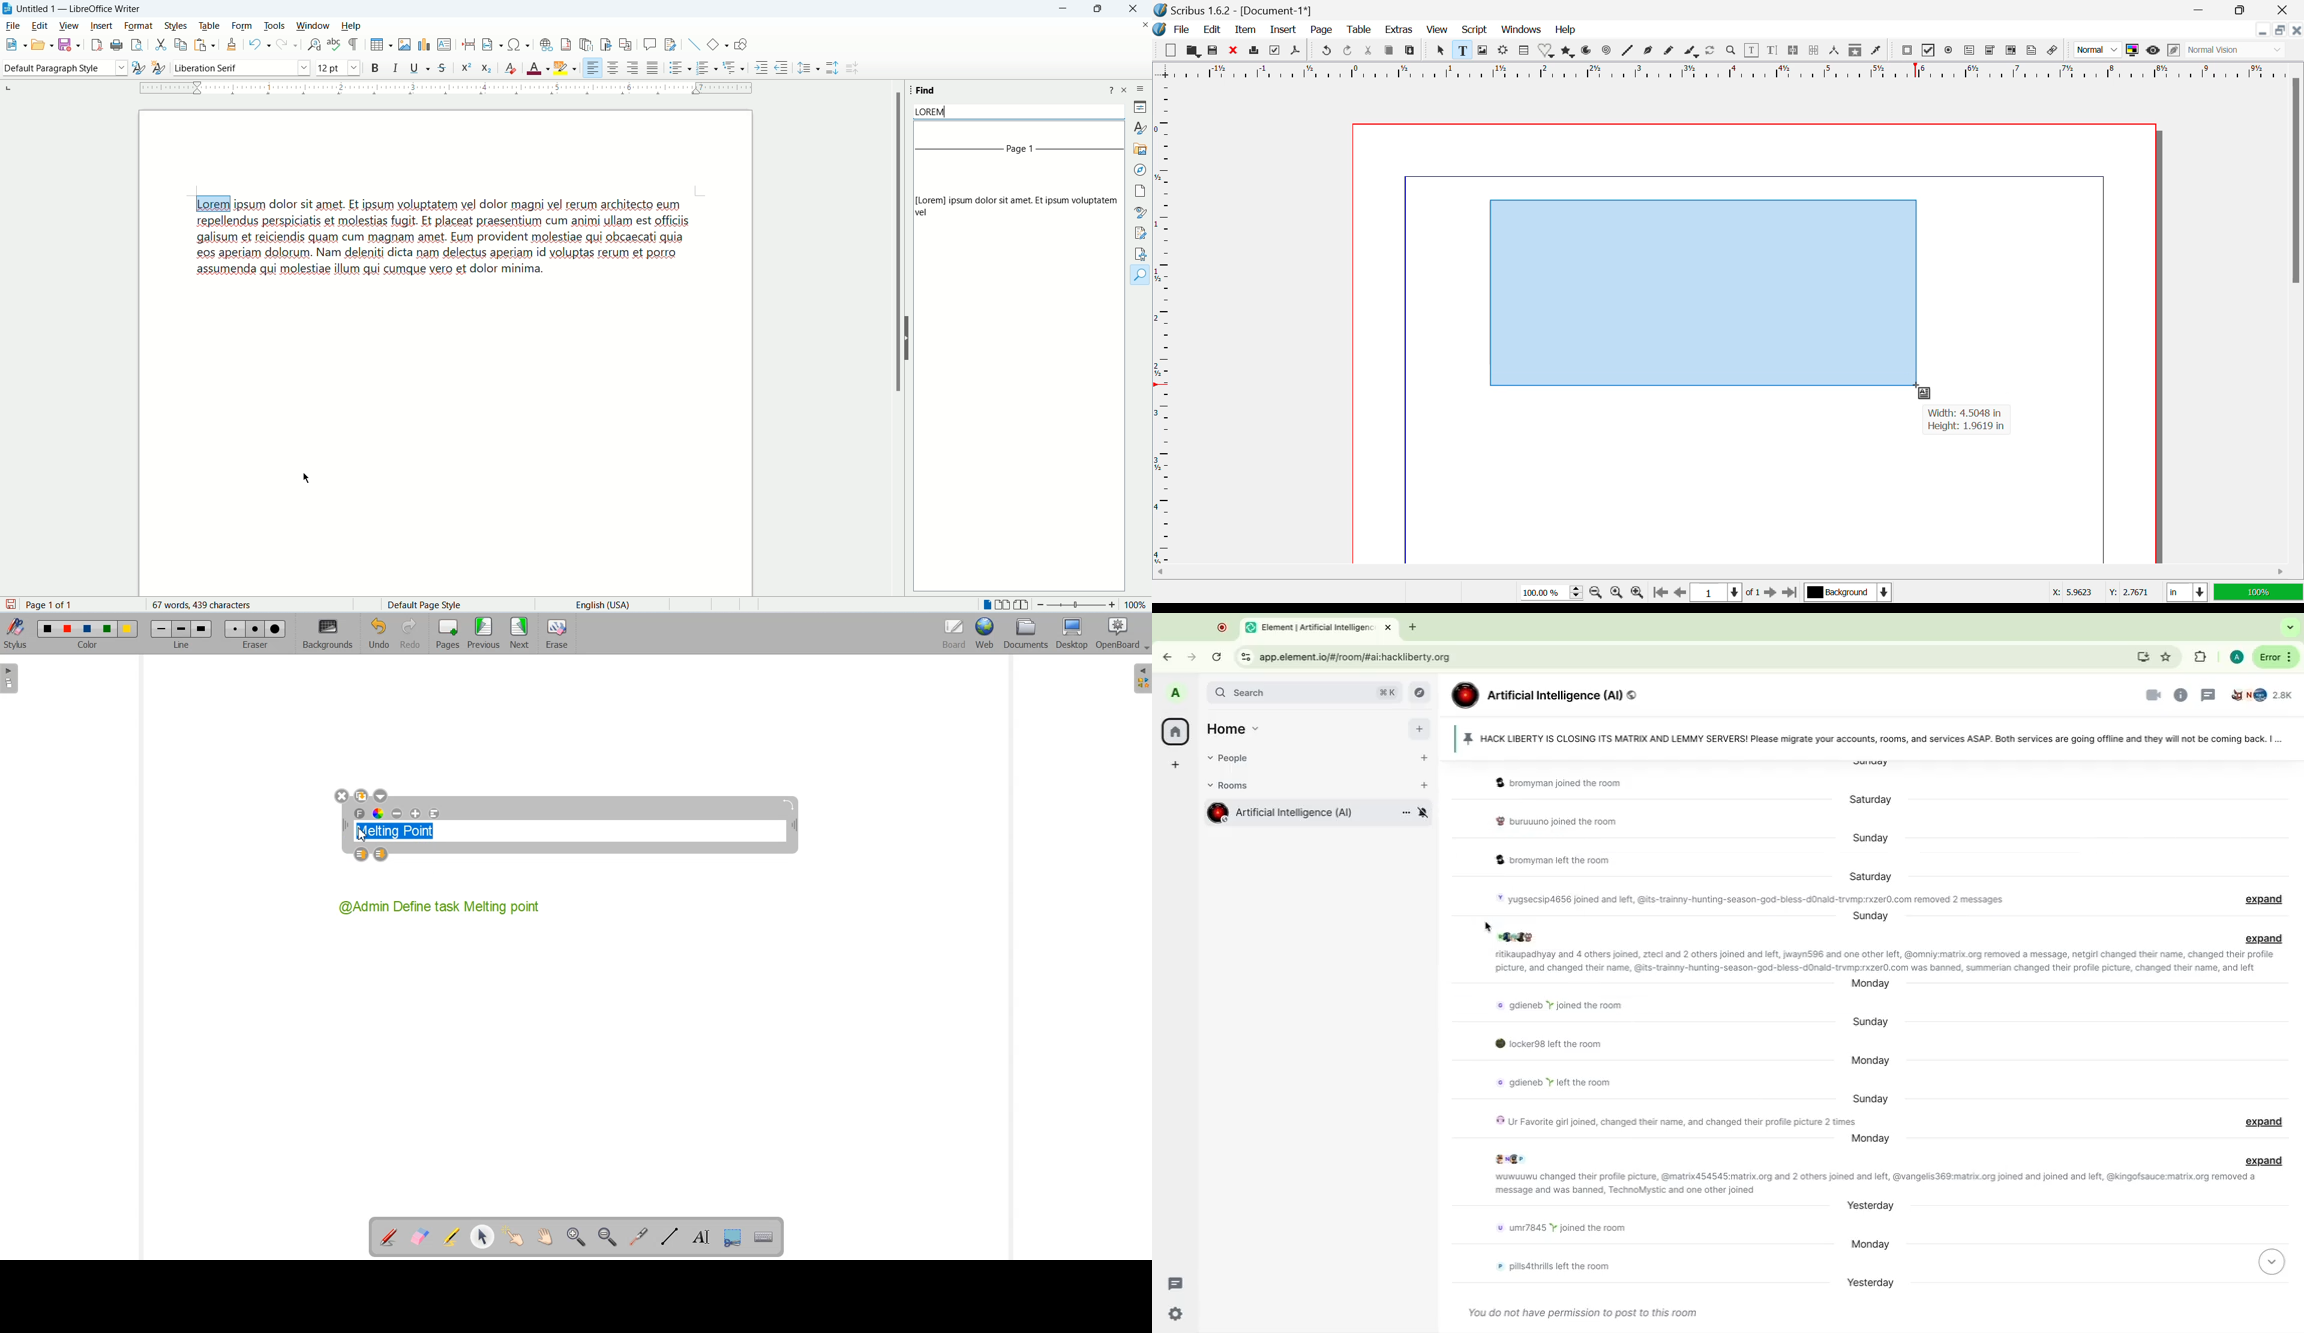 The image size is (2324, 1344). I want to click on Vertical Scroll Bar, so click(2294, 319).